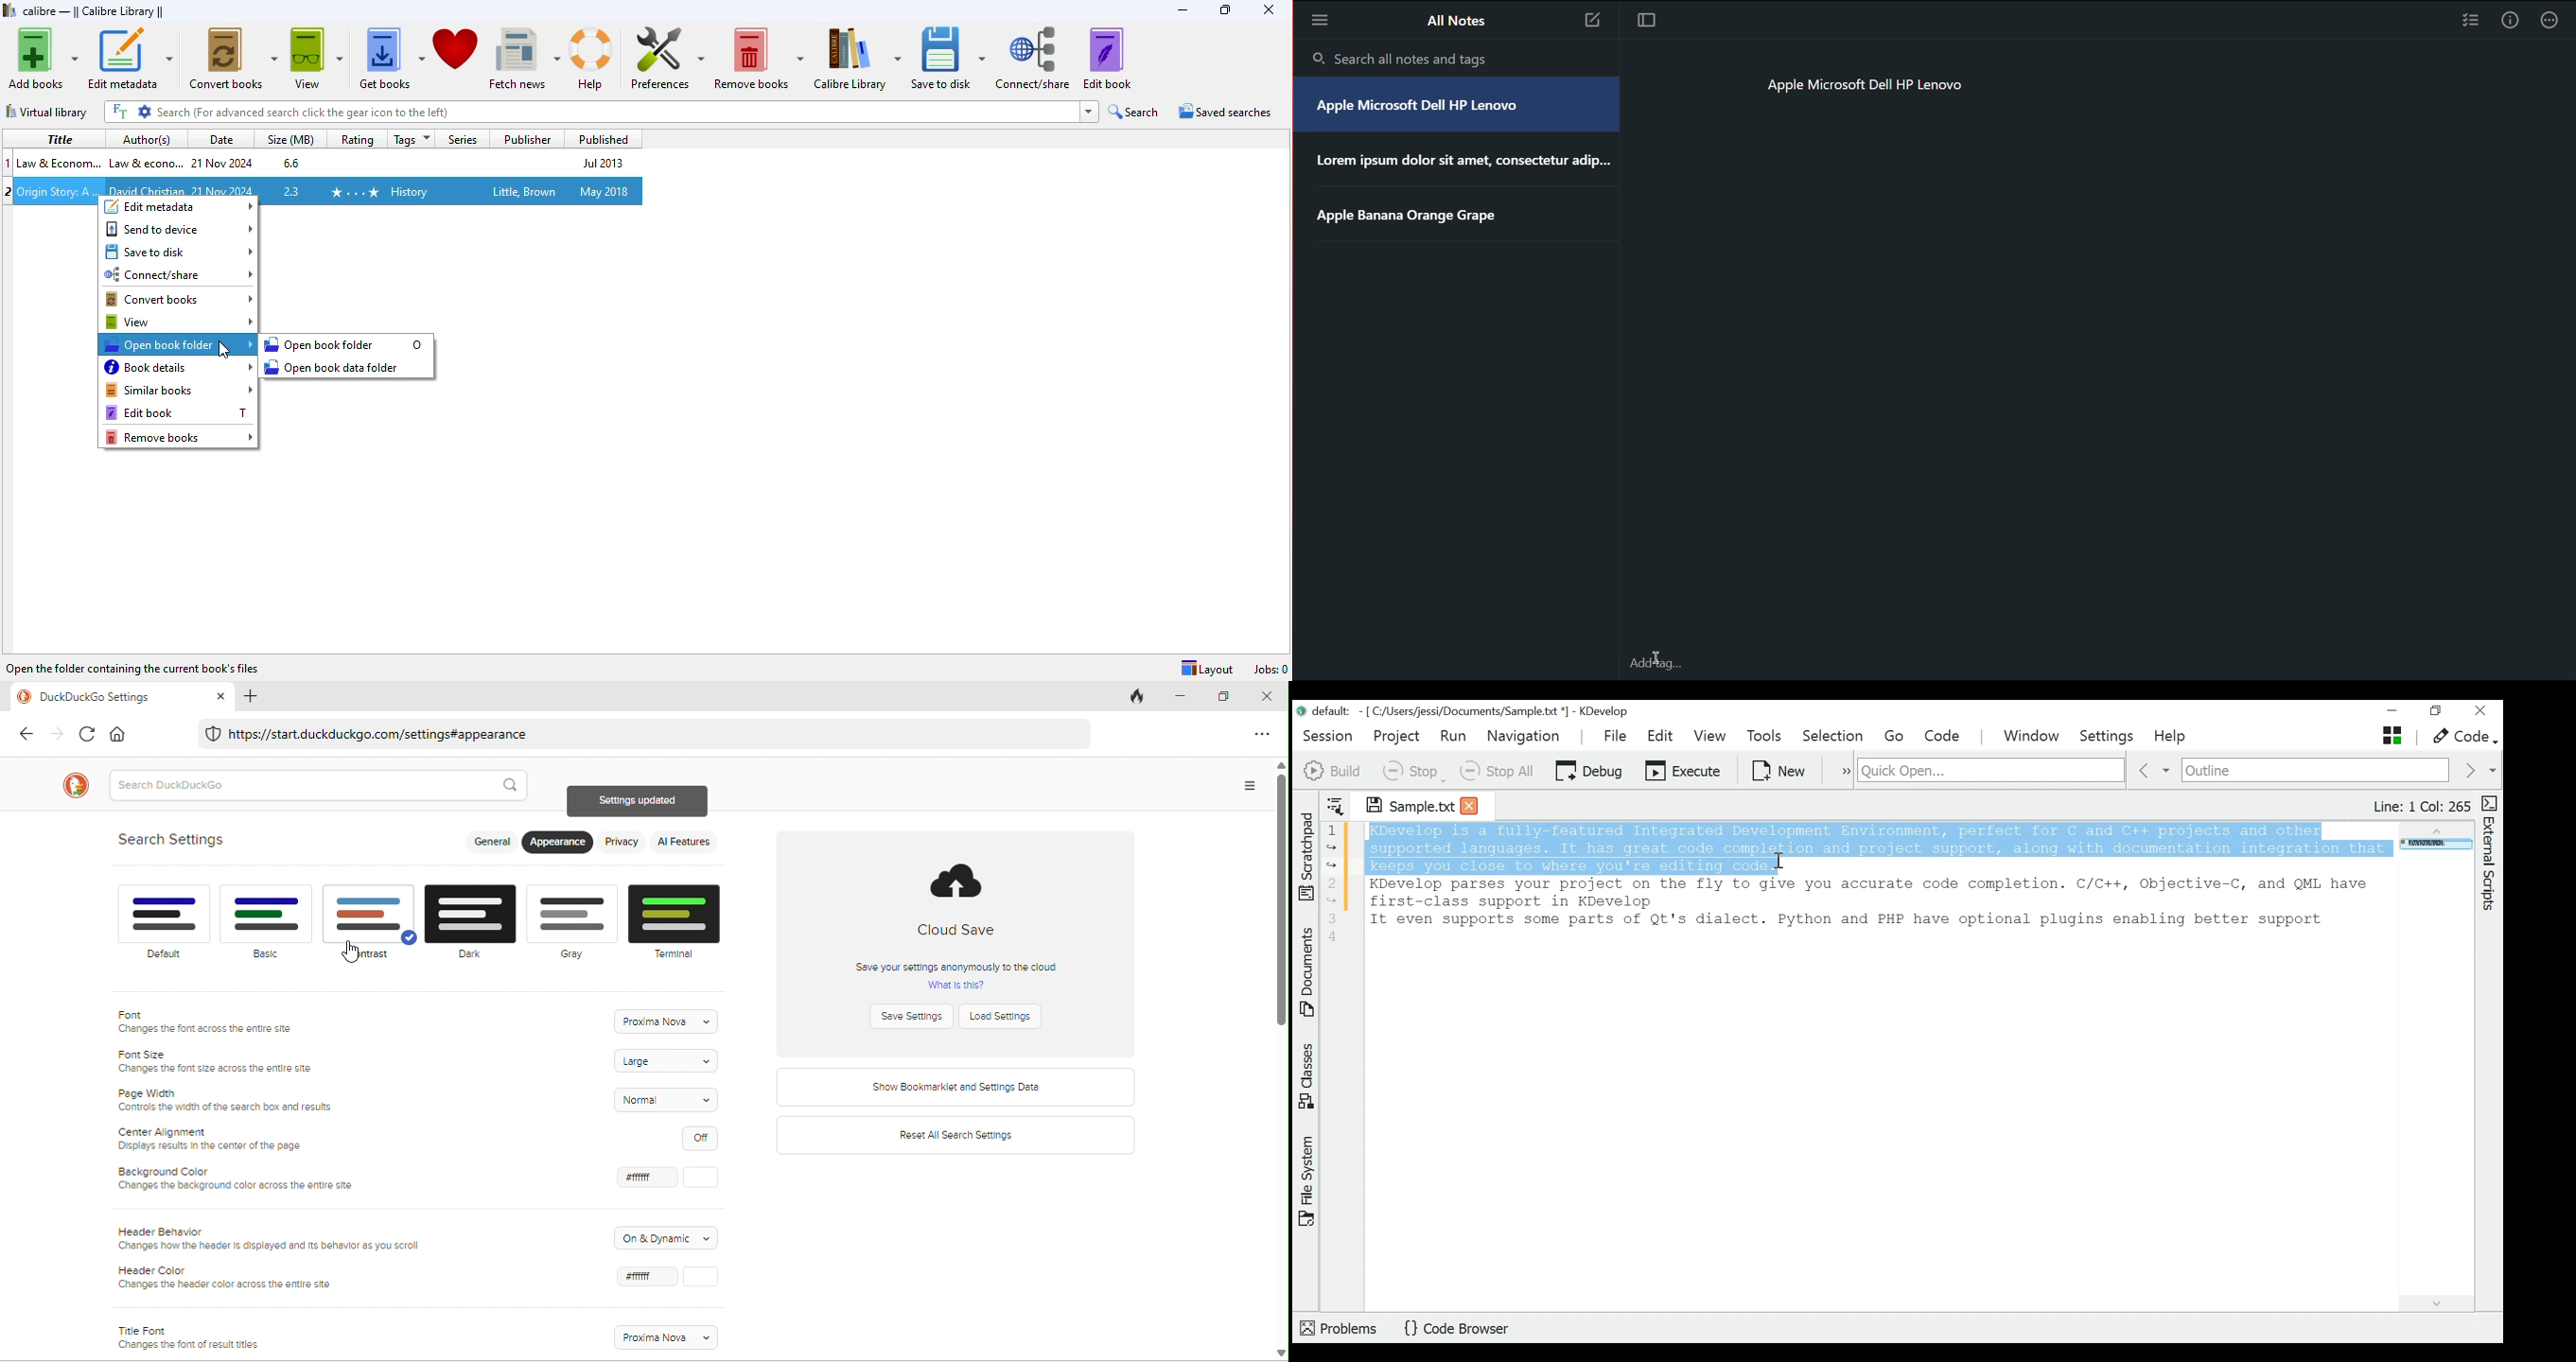 This screenshot has width=2576, height=1372. I want to click on 21 nov 2024, so click(223, 163).